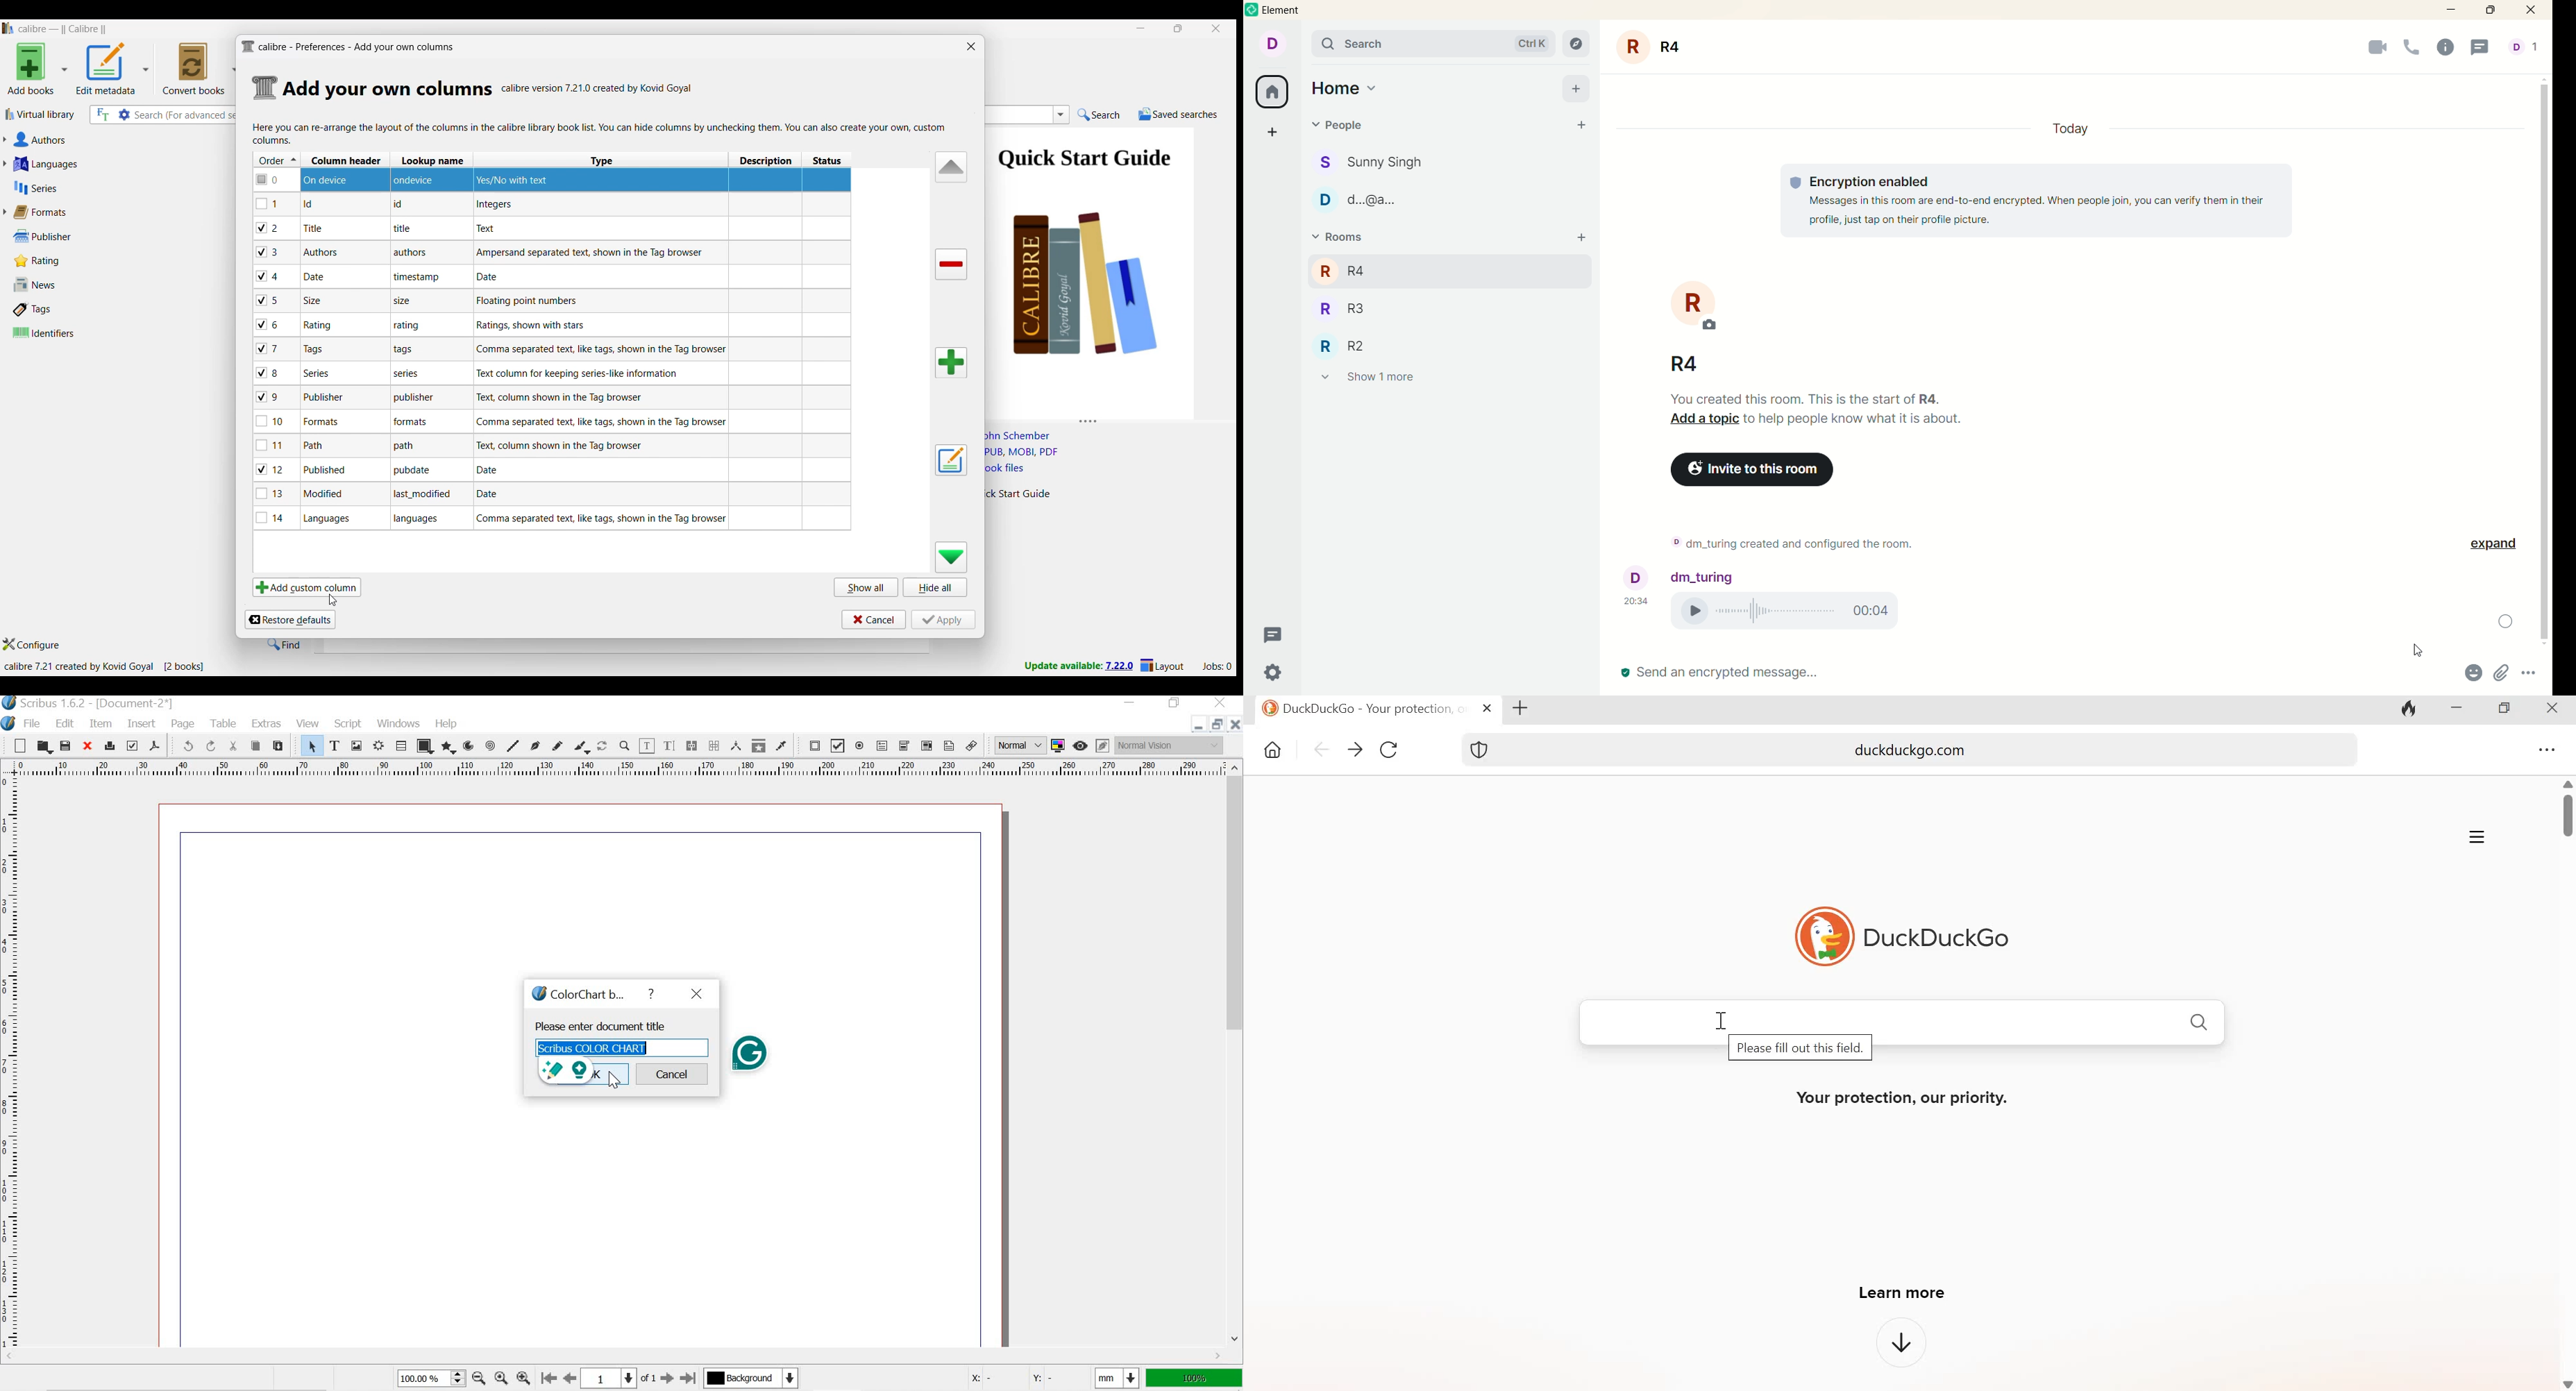  I want to click on Minimize, so click(2461, 710).